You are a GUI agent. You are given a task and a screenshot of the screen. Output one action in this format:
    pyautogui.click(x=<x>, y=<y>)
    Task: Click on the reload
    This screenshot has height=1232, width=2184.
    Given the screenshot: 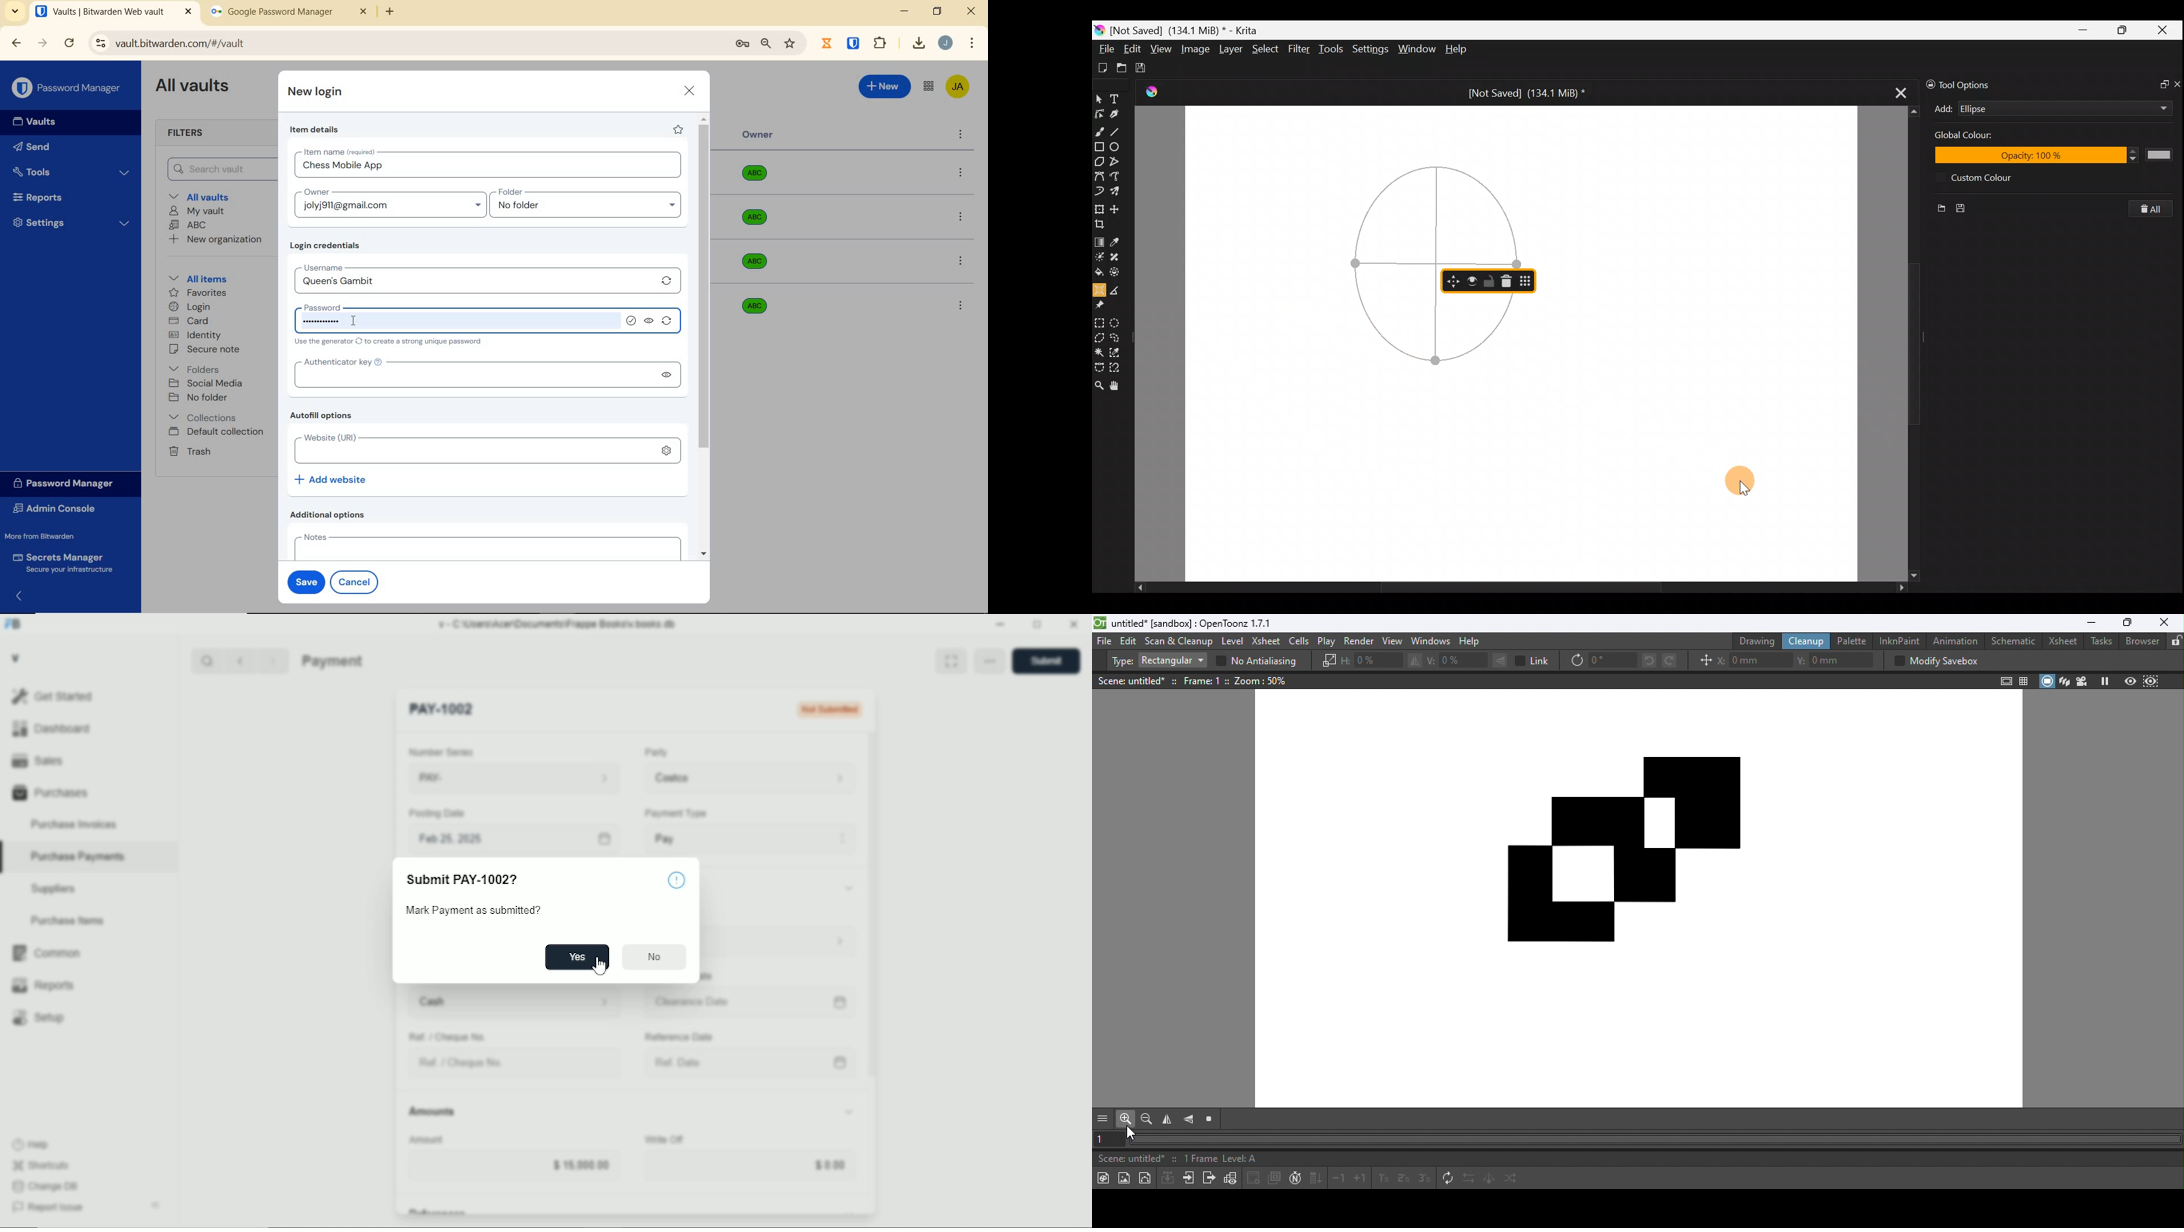 What is the action you would take?
    pyautogui.click(x=69, y=44)
    